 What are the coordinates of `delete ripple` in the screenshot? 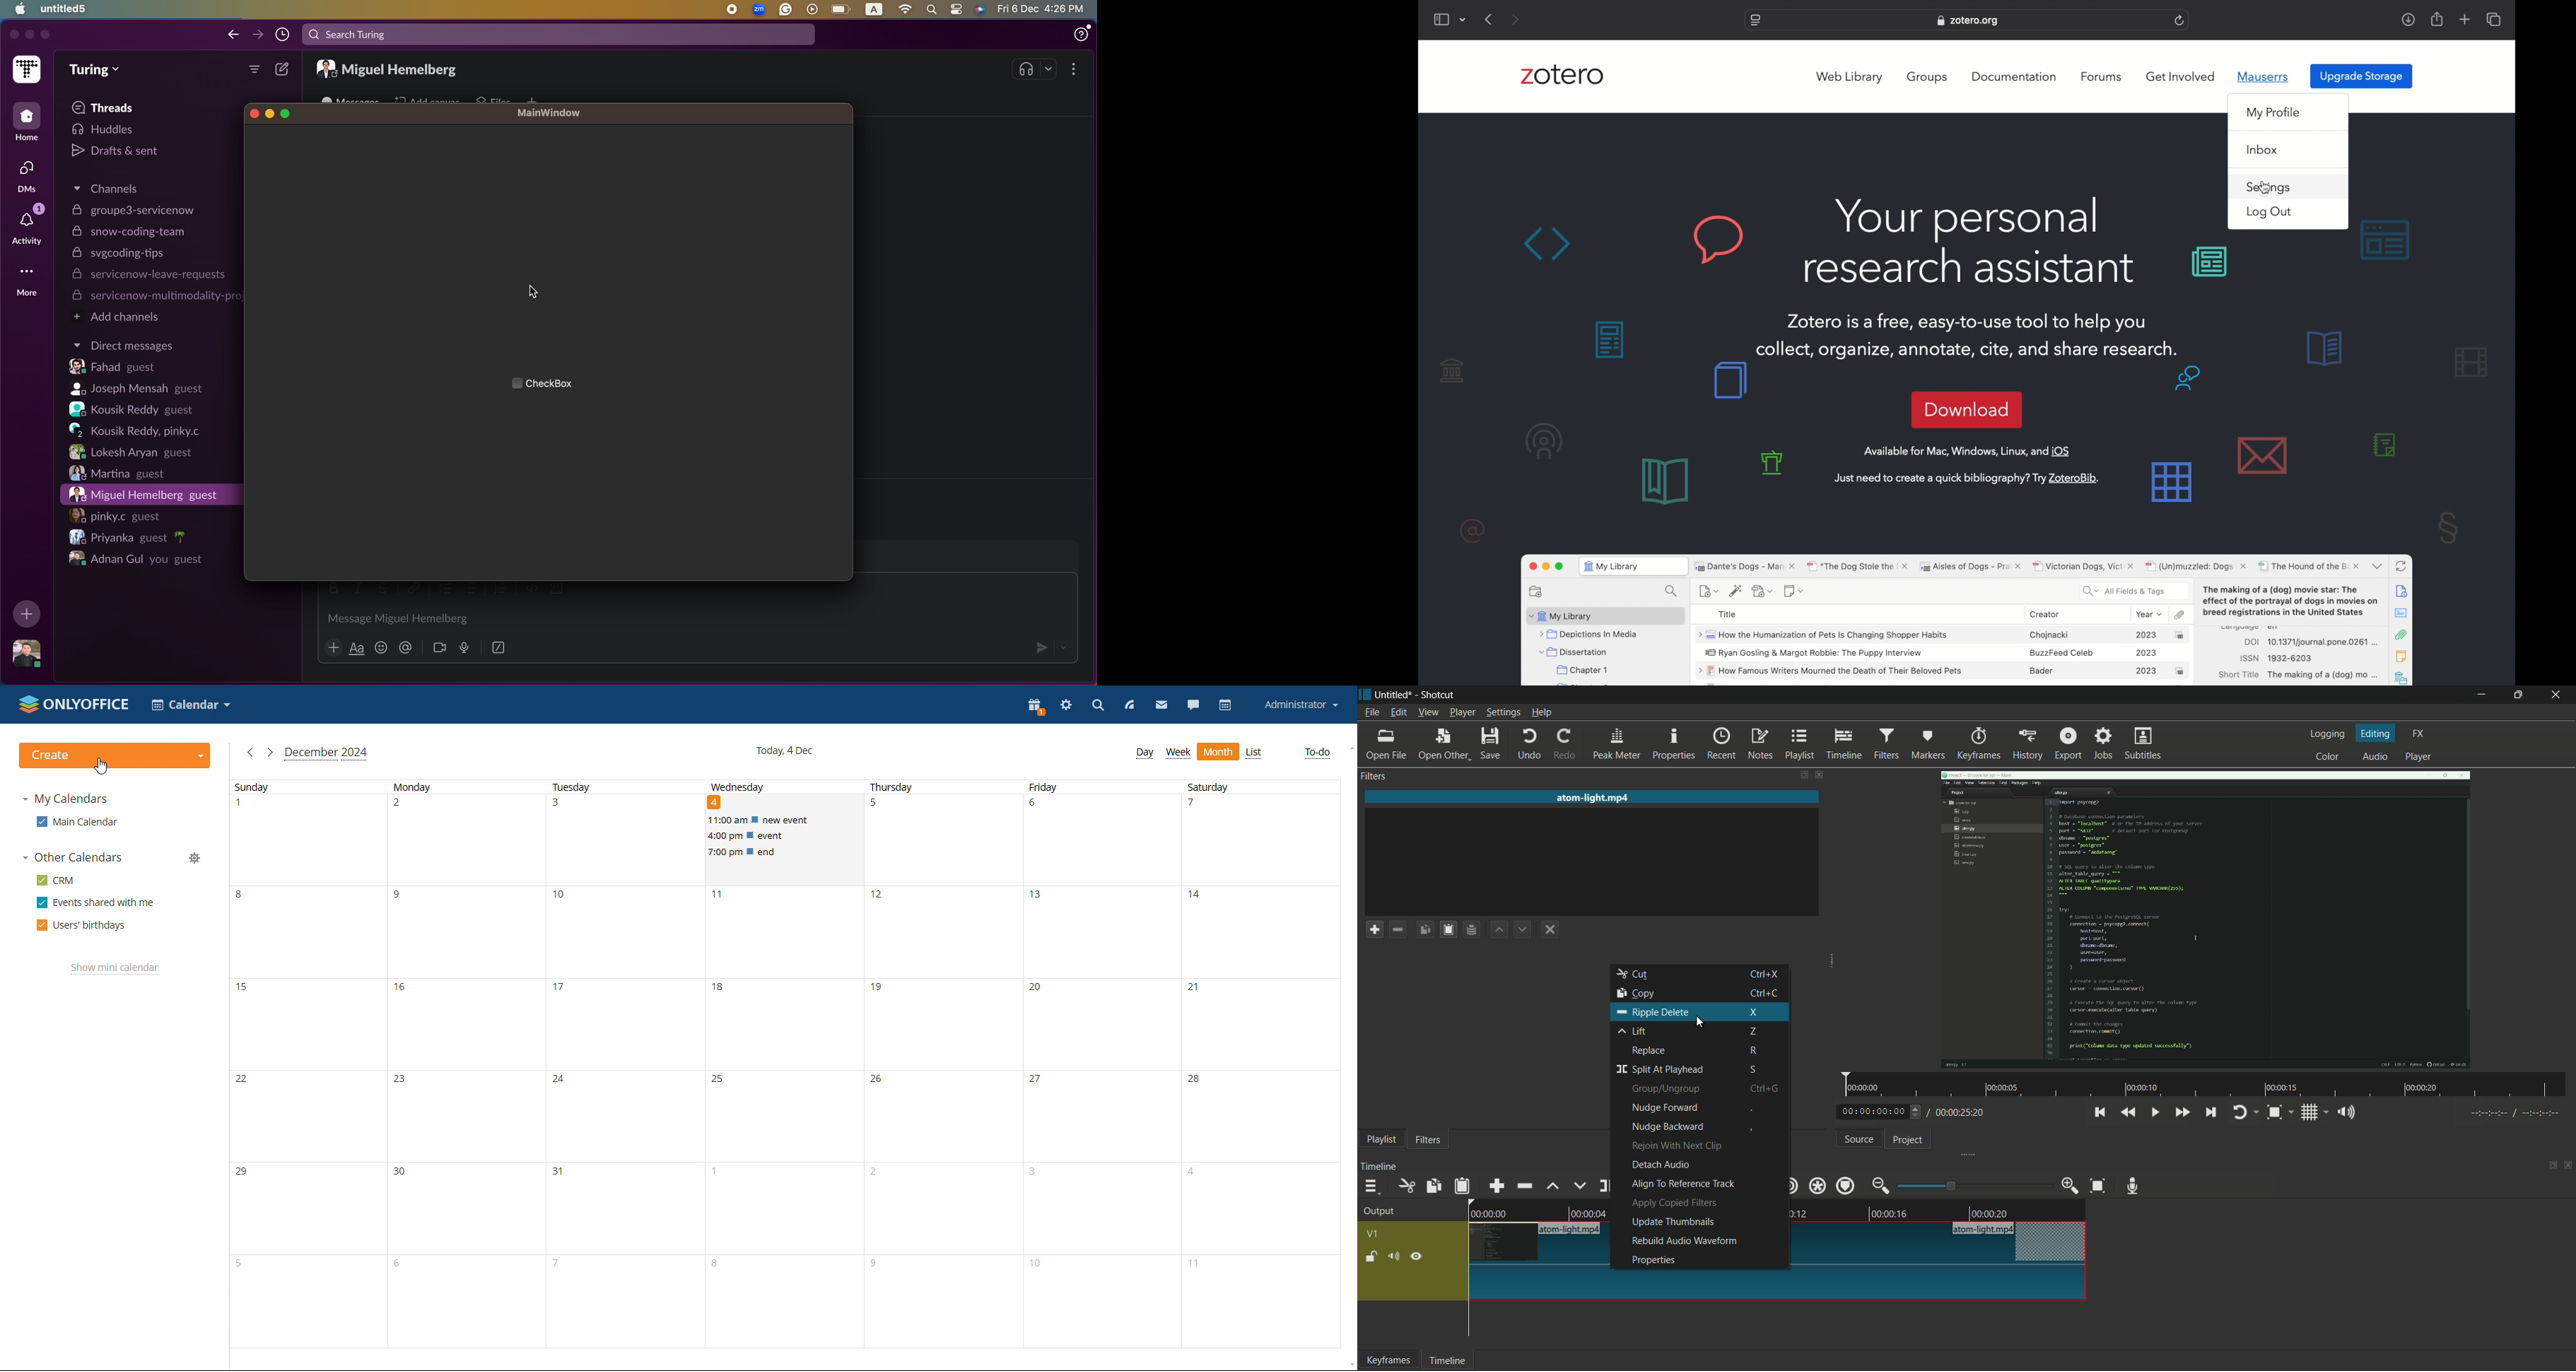 It's located at (1524, 1186).